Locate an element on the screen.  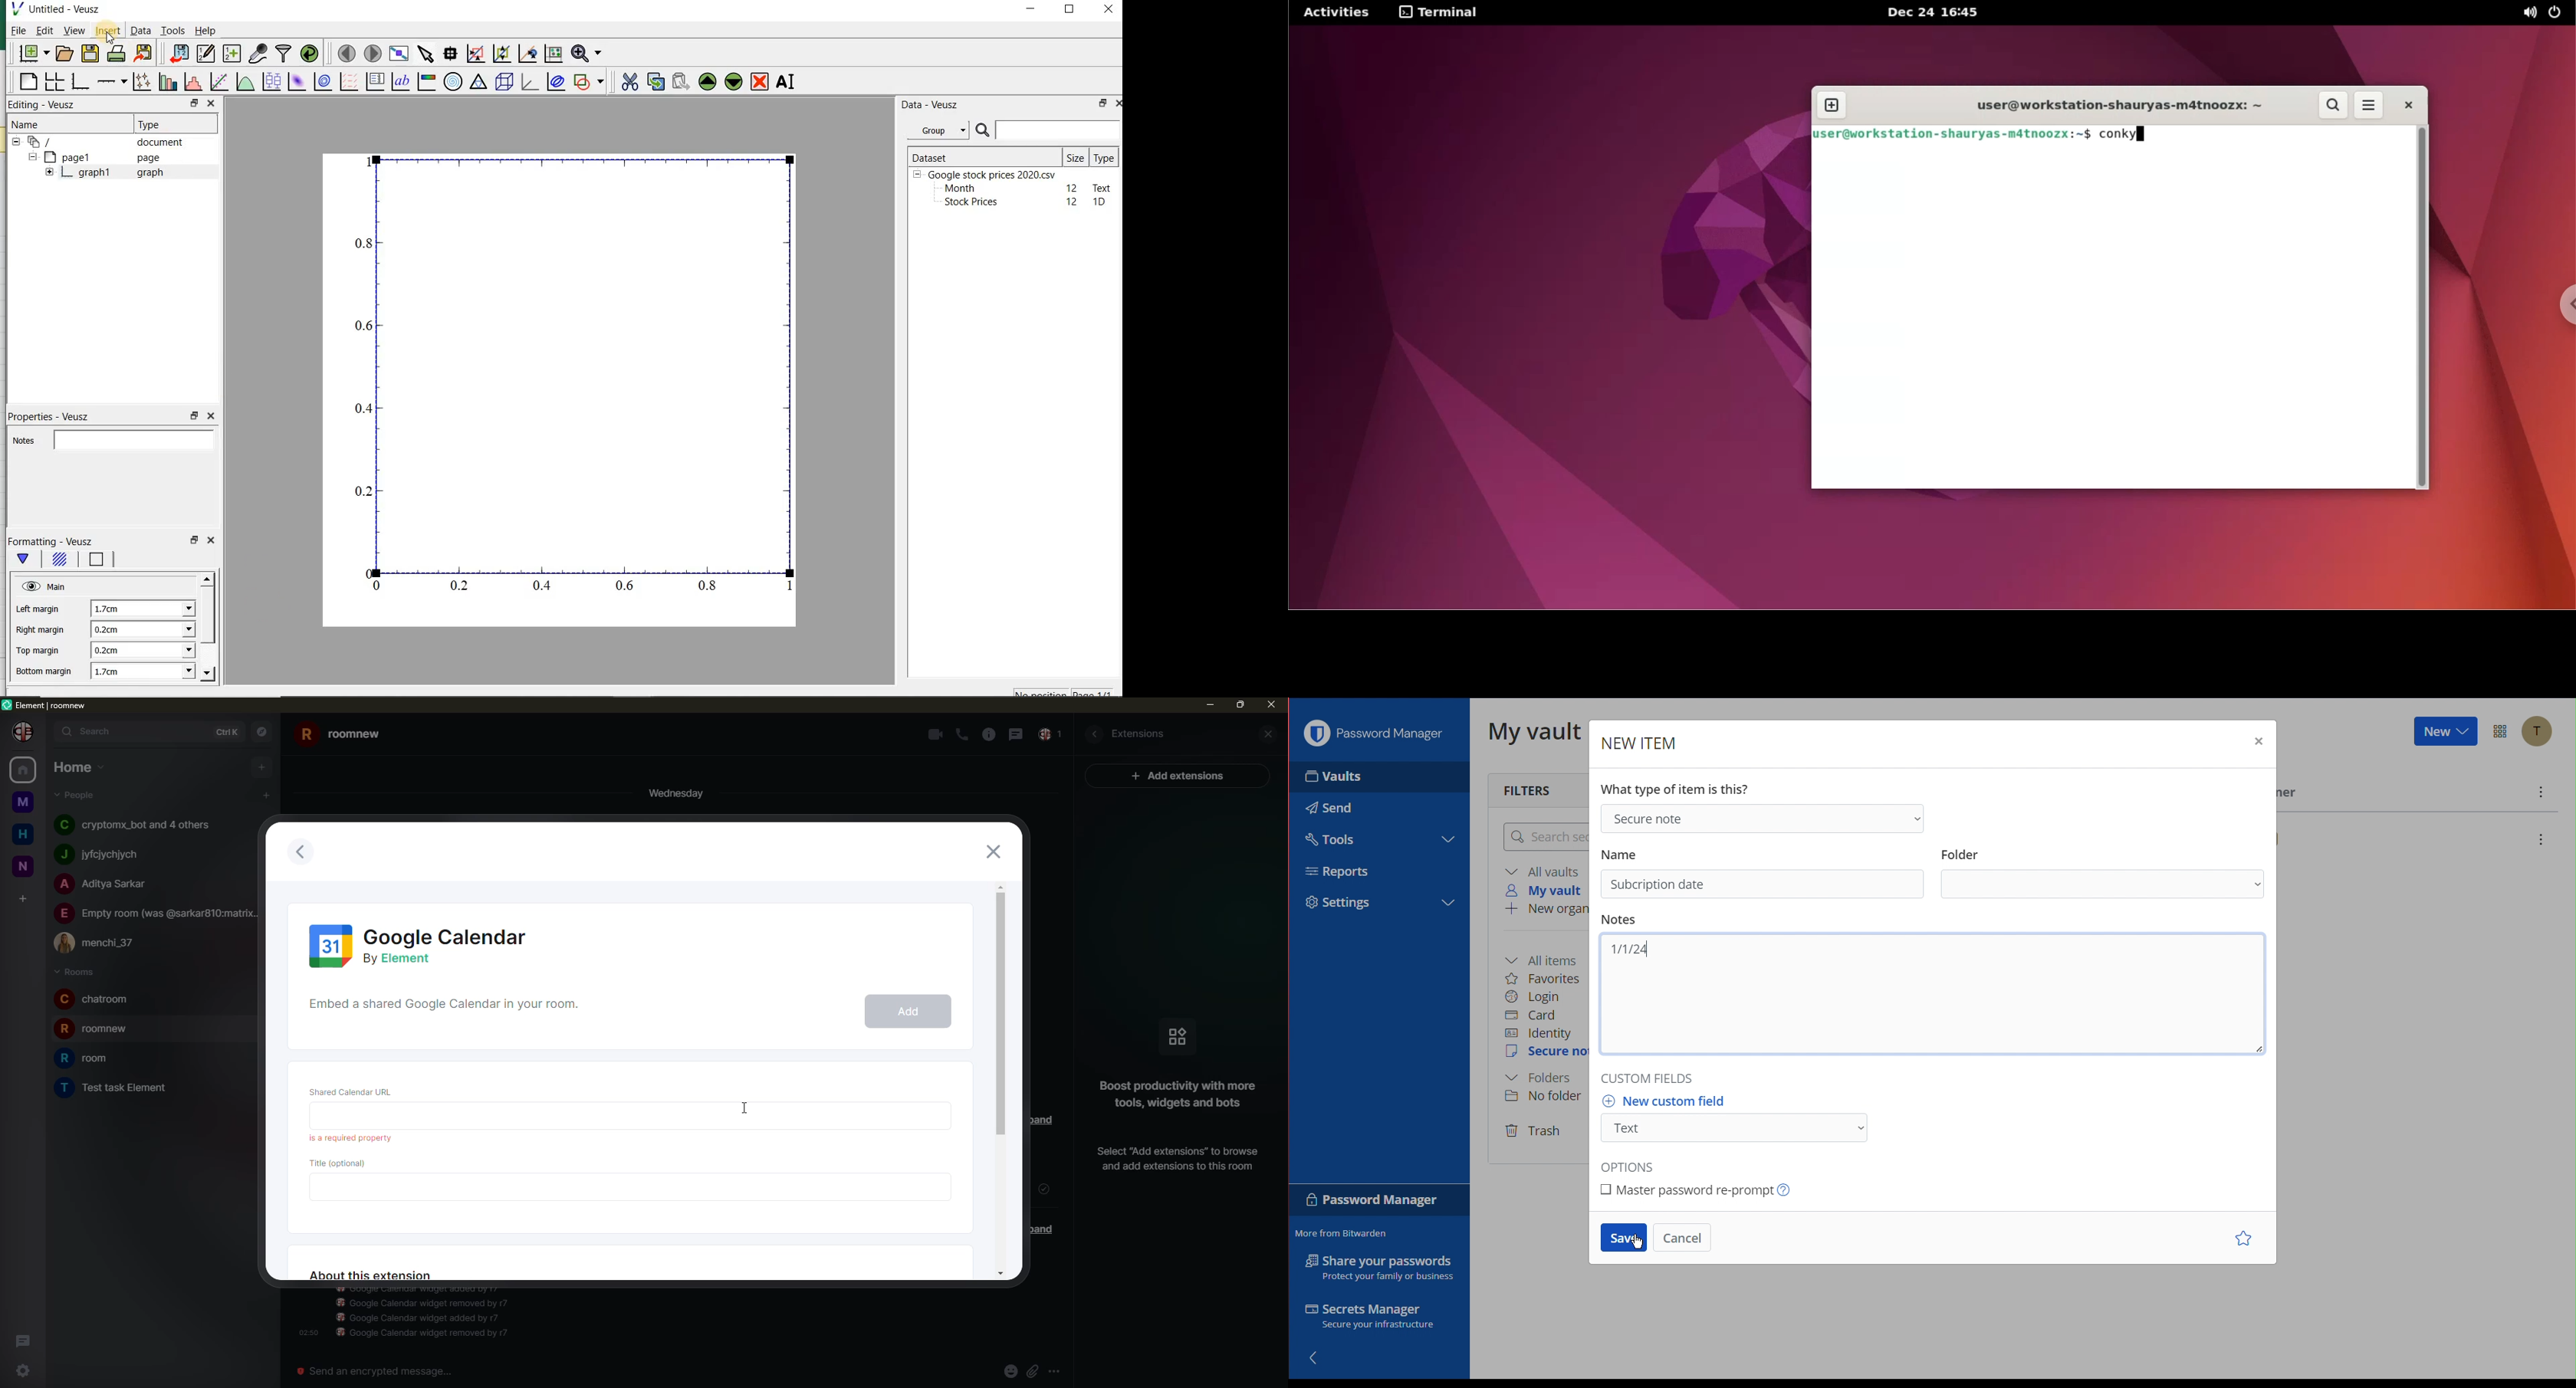
Card is located at coordinates (1530, 1016).